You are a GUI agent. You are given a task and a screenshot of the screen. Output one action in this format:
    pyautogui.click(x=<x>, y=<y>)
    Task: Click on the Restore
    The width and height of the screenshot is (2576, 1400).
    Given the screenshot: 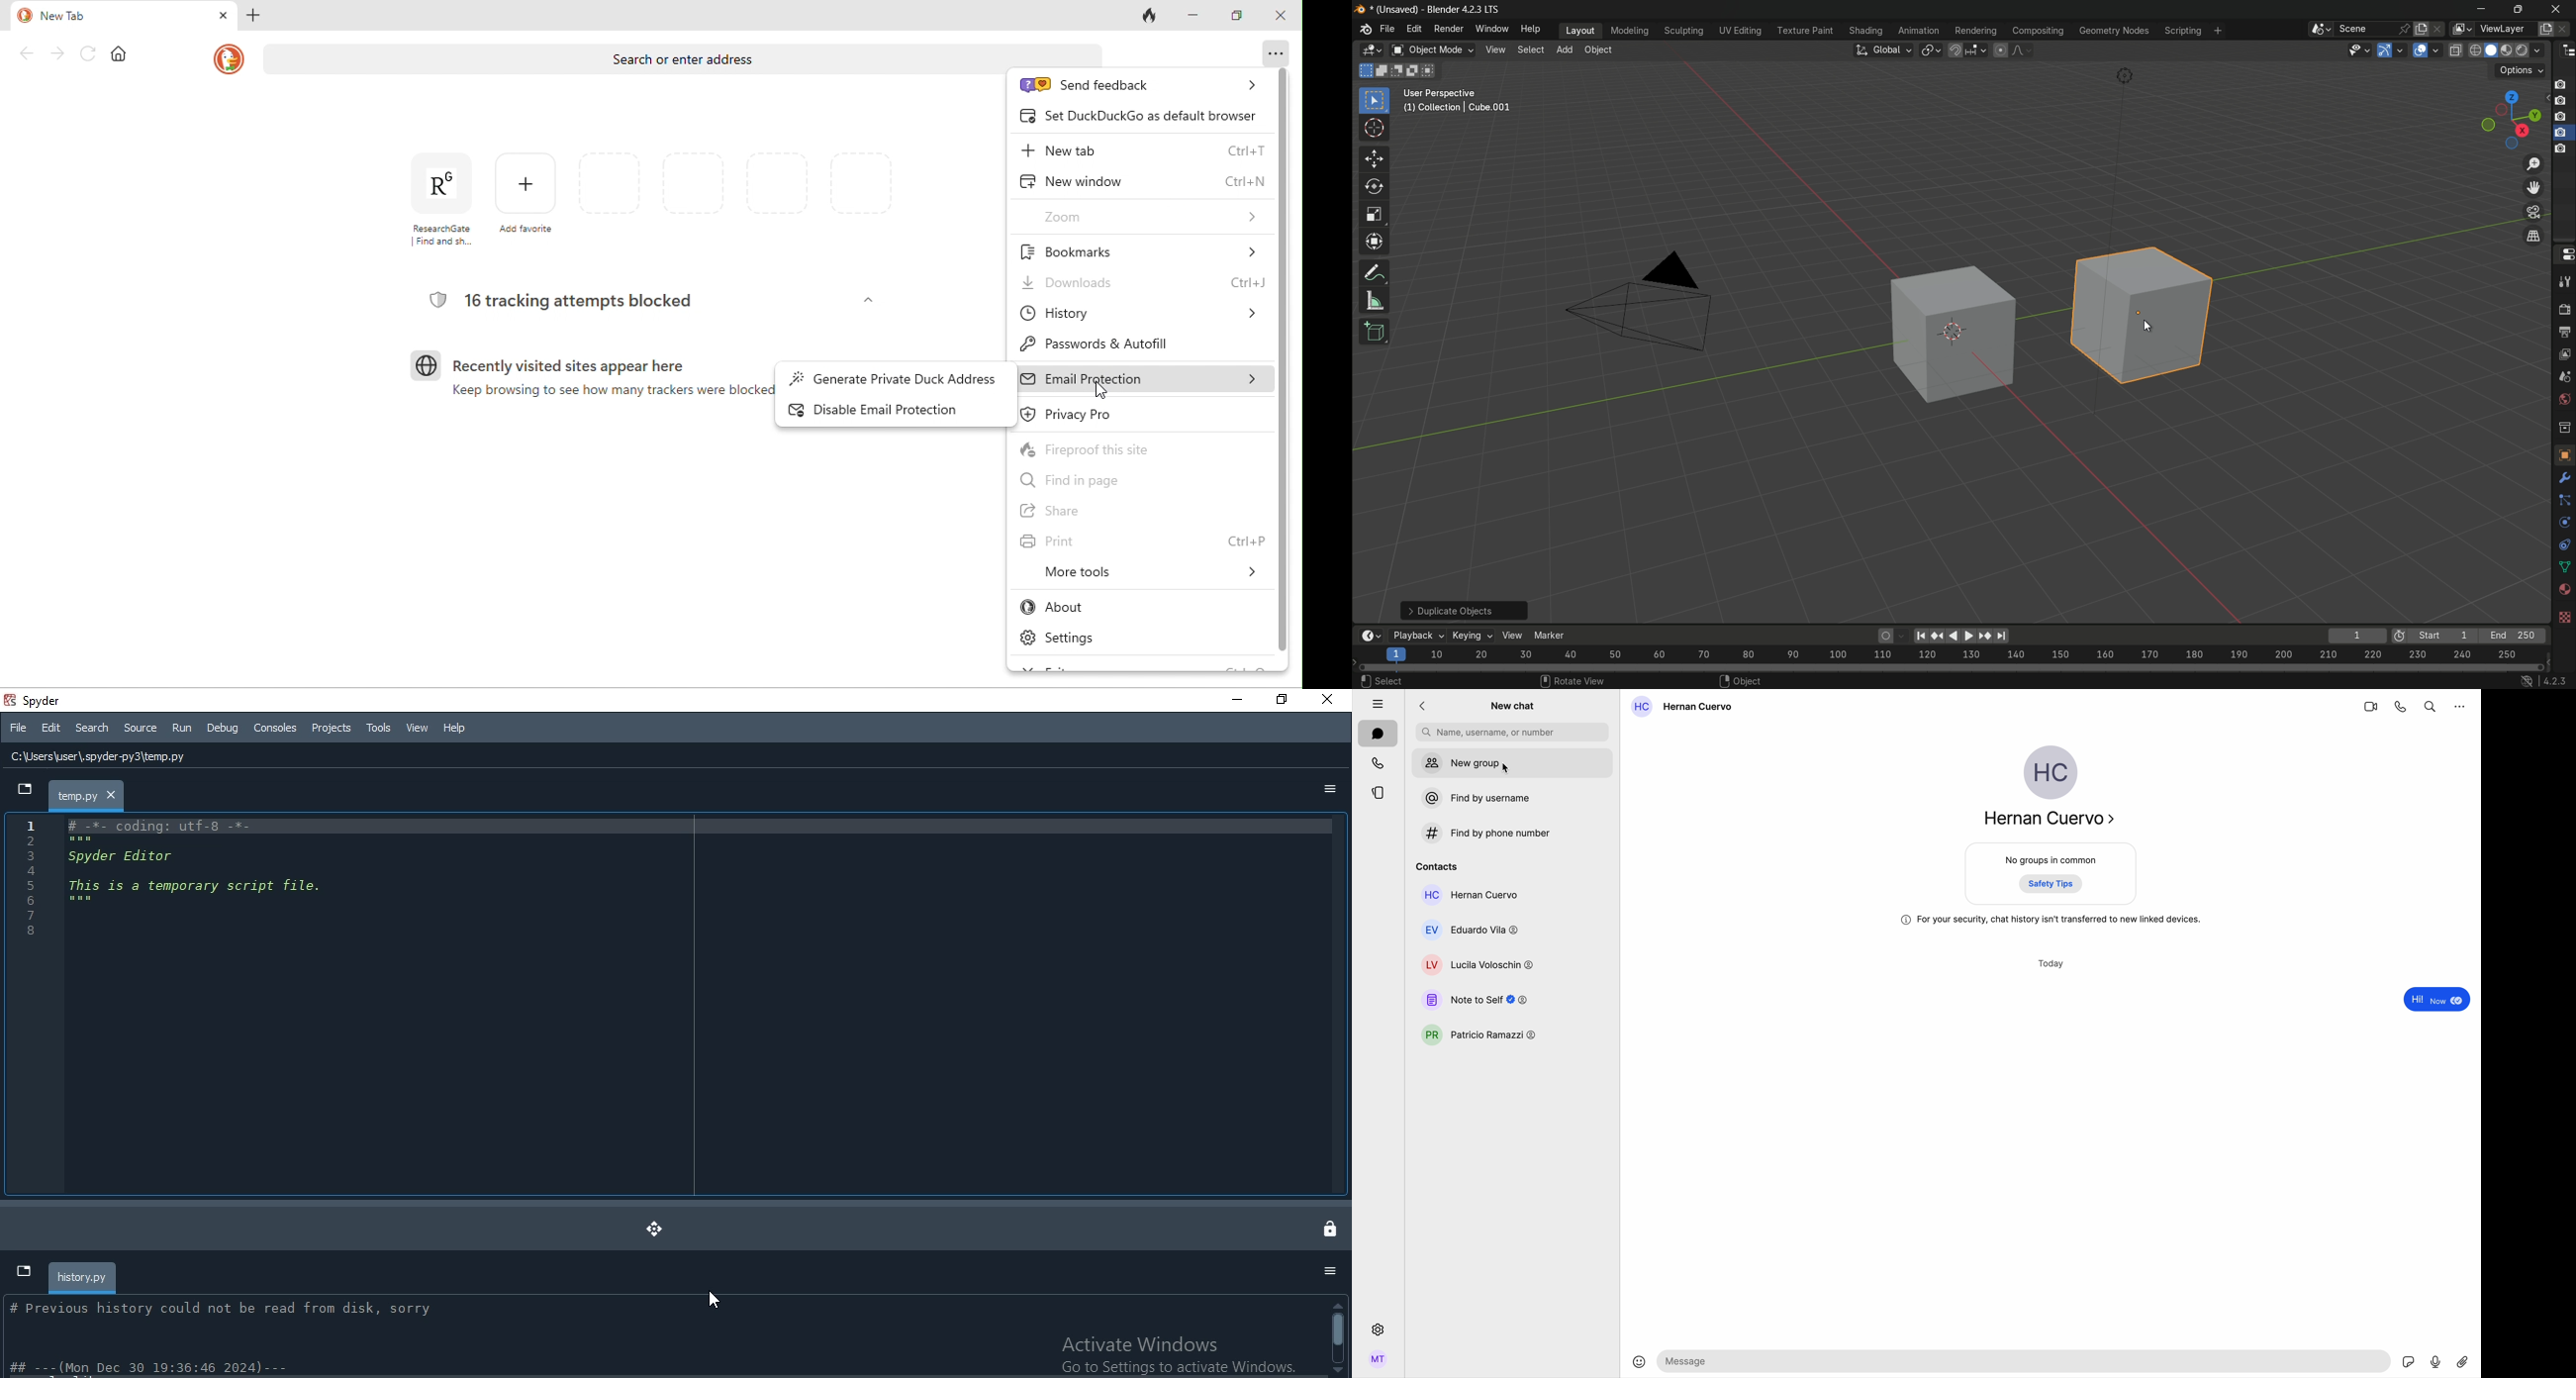 What is the action you would take?
    pyautogui.click(x=1282, y=699)
    